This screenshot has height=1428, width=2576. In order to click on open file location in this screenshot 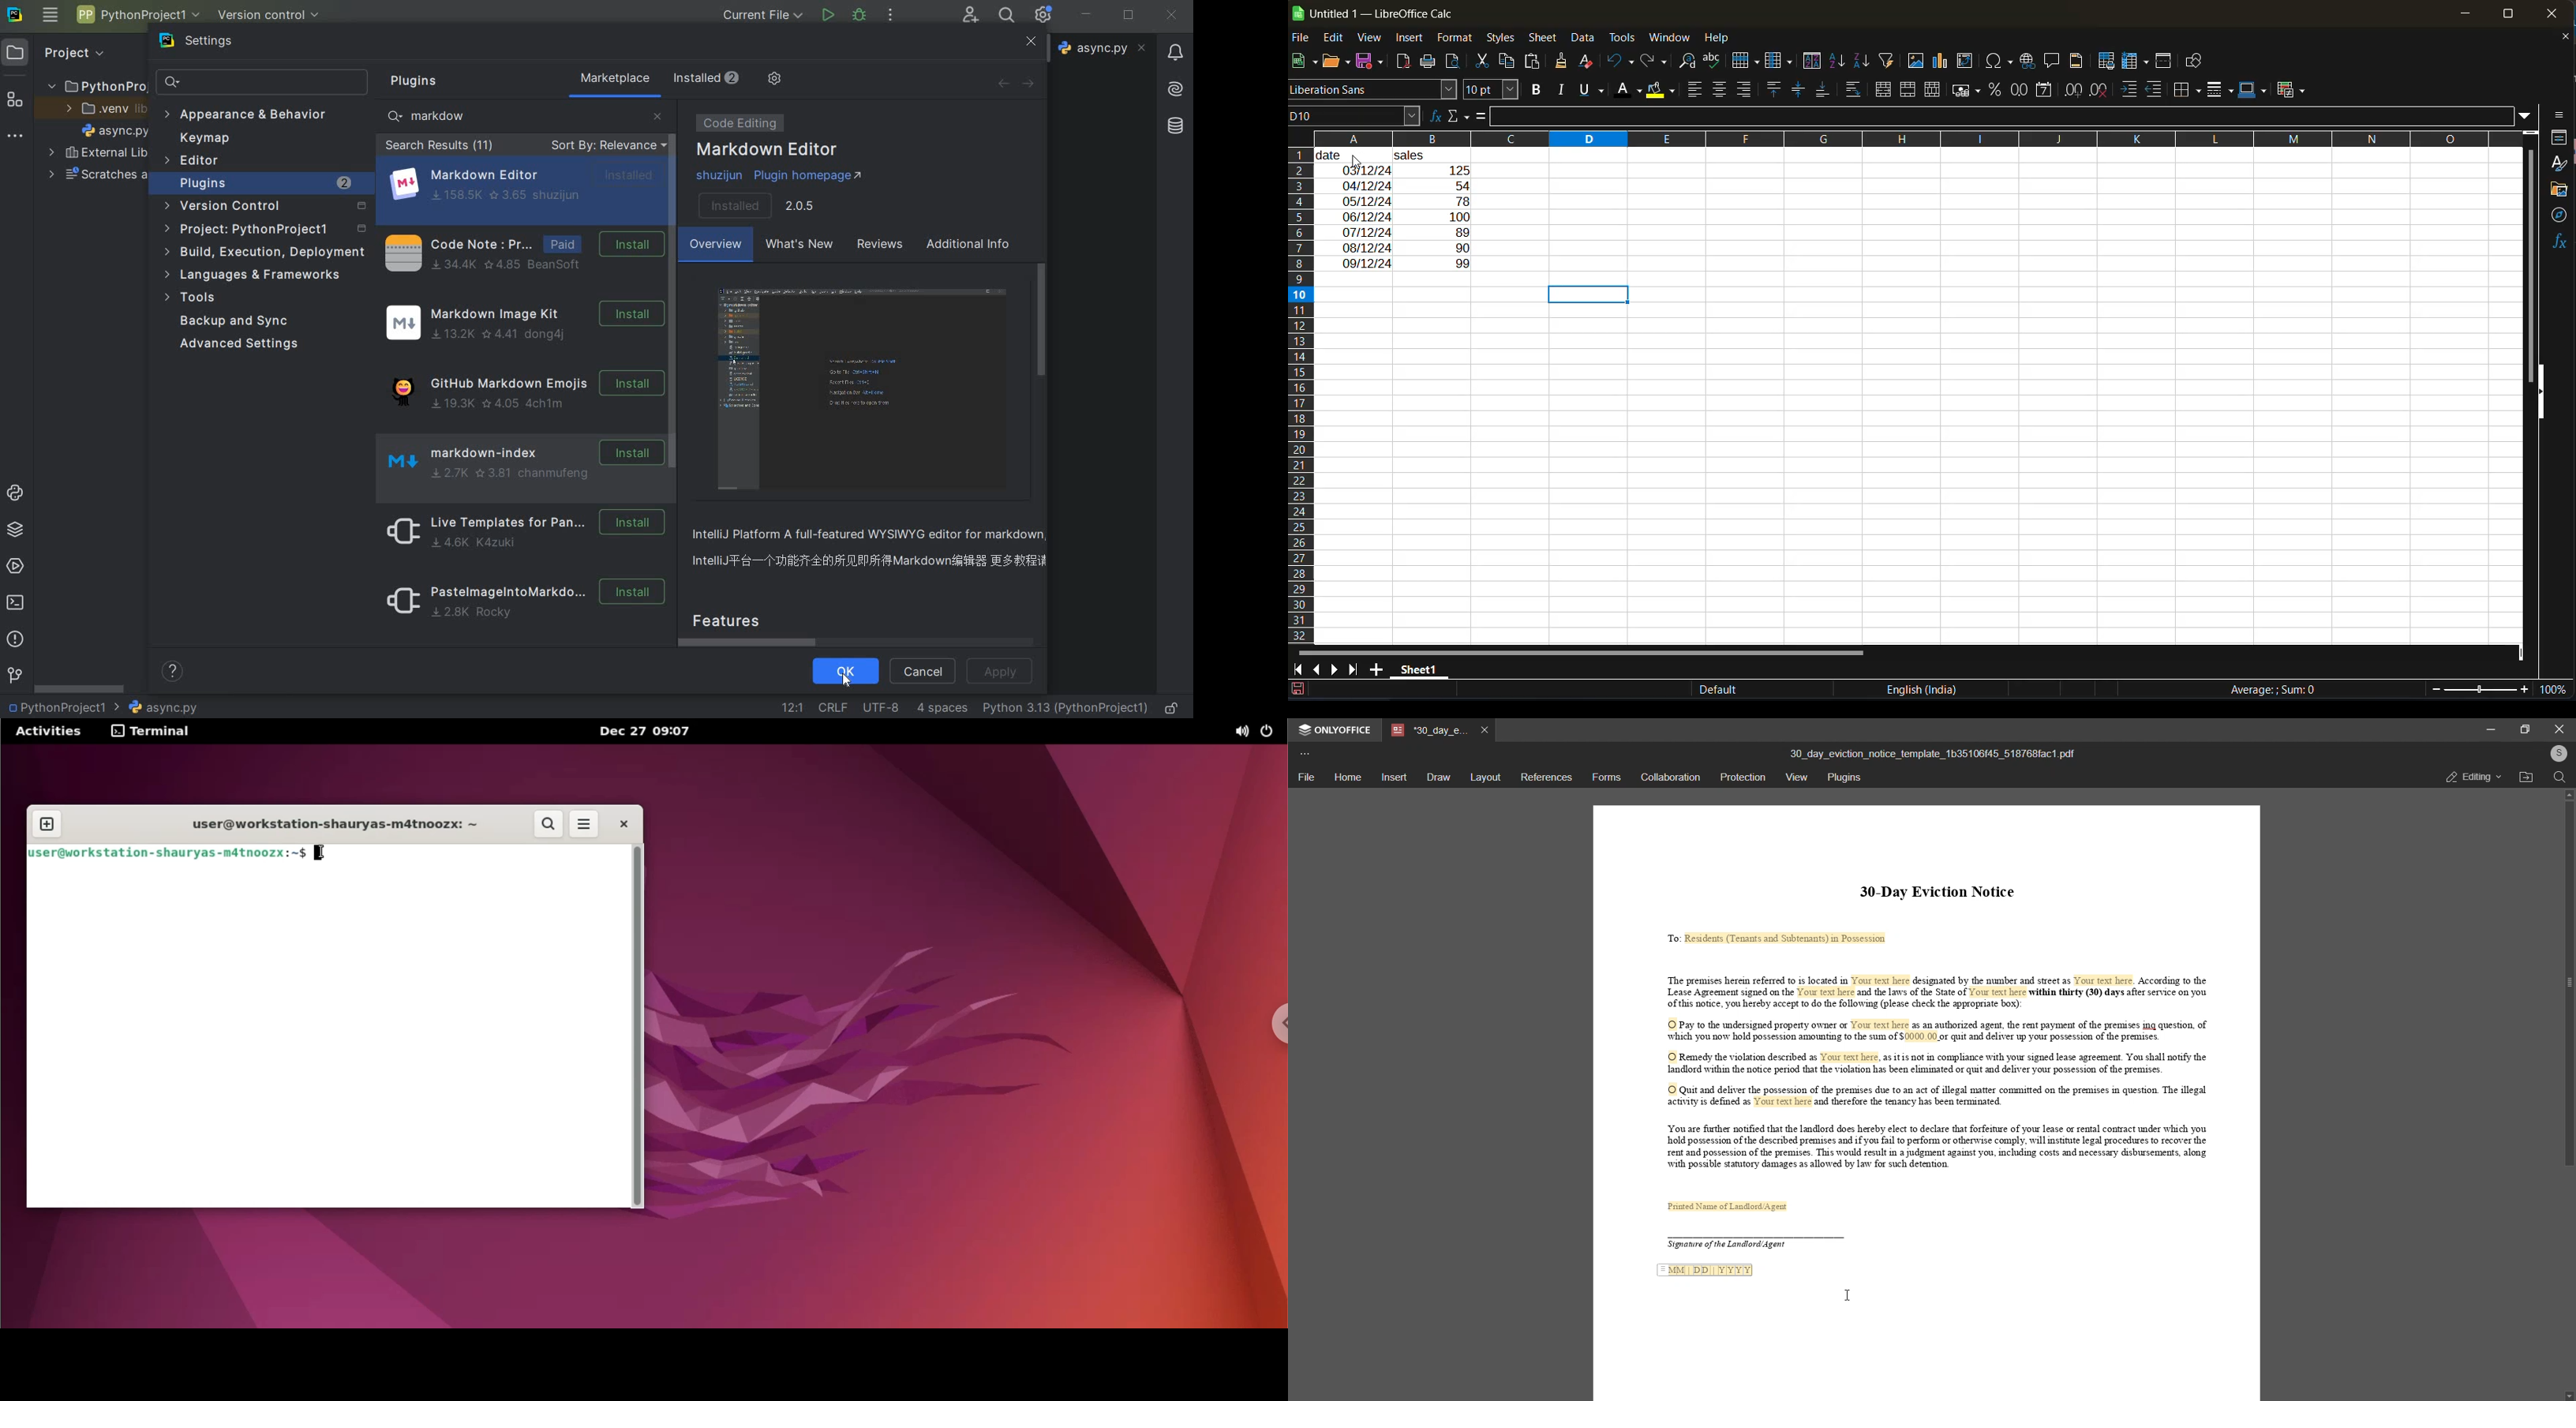, I will do `click(2526, 777)`.